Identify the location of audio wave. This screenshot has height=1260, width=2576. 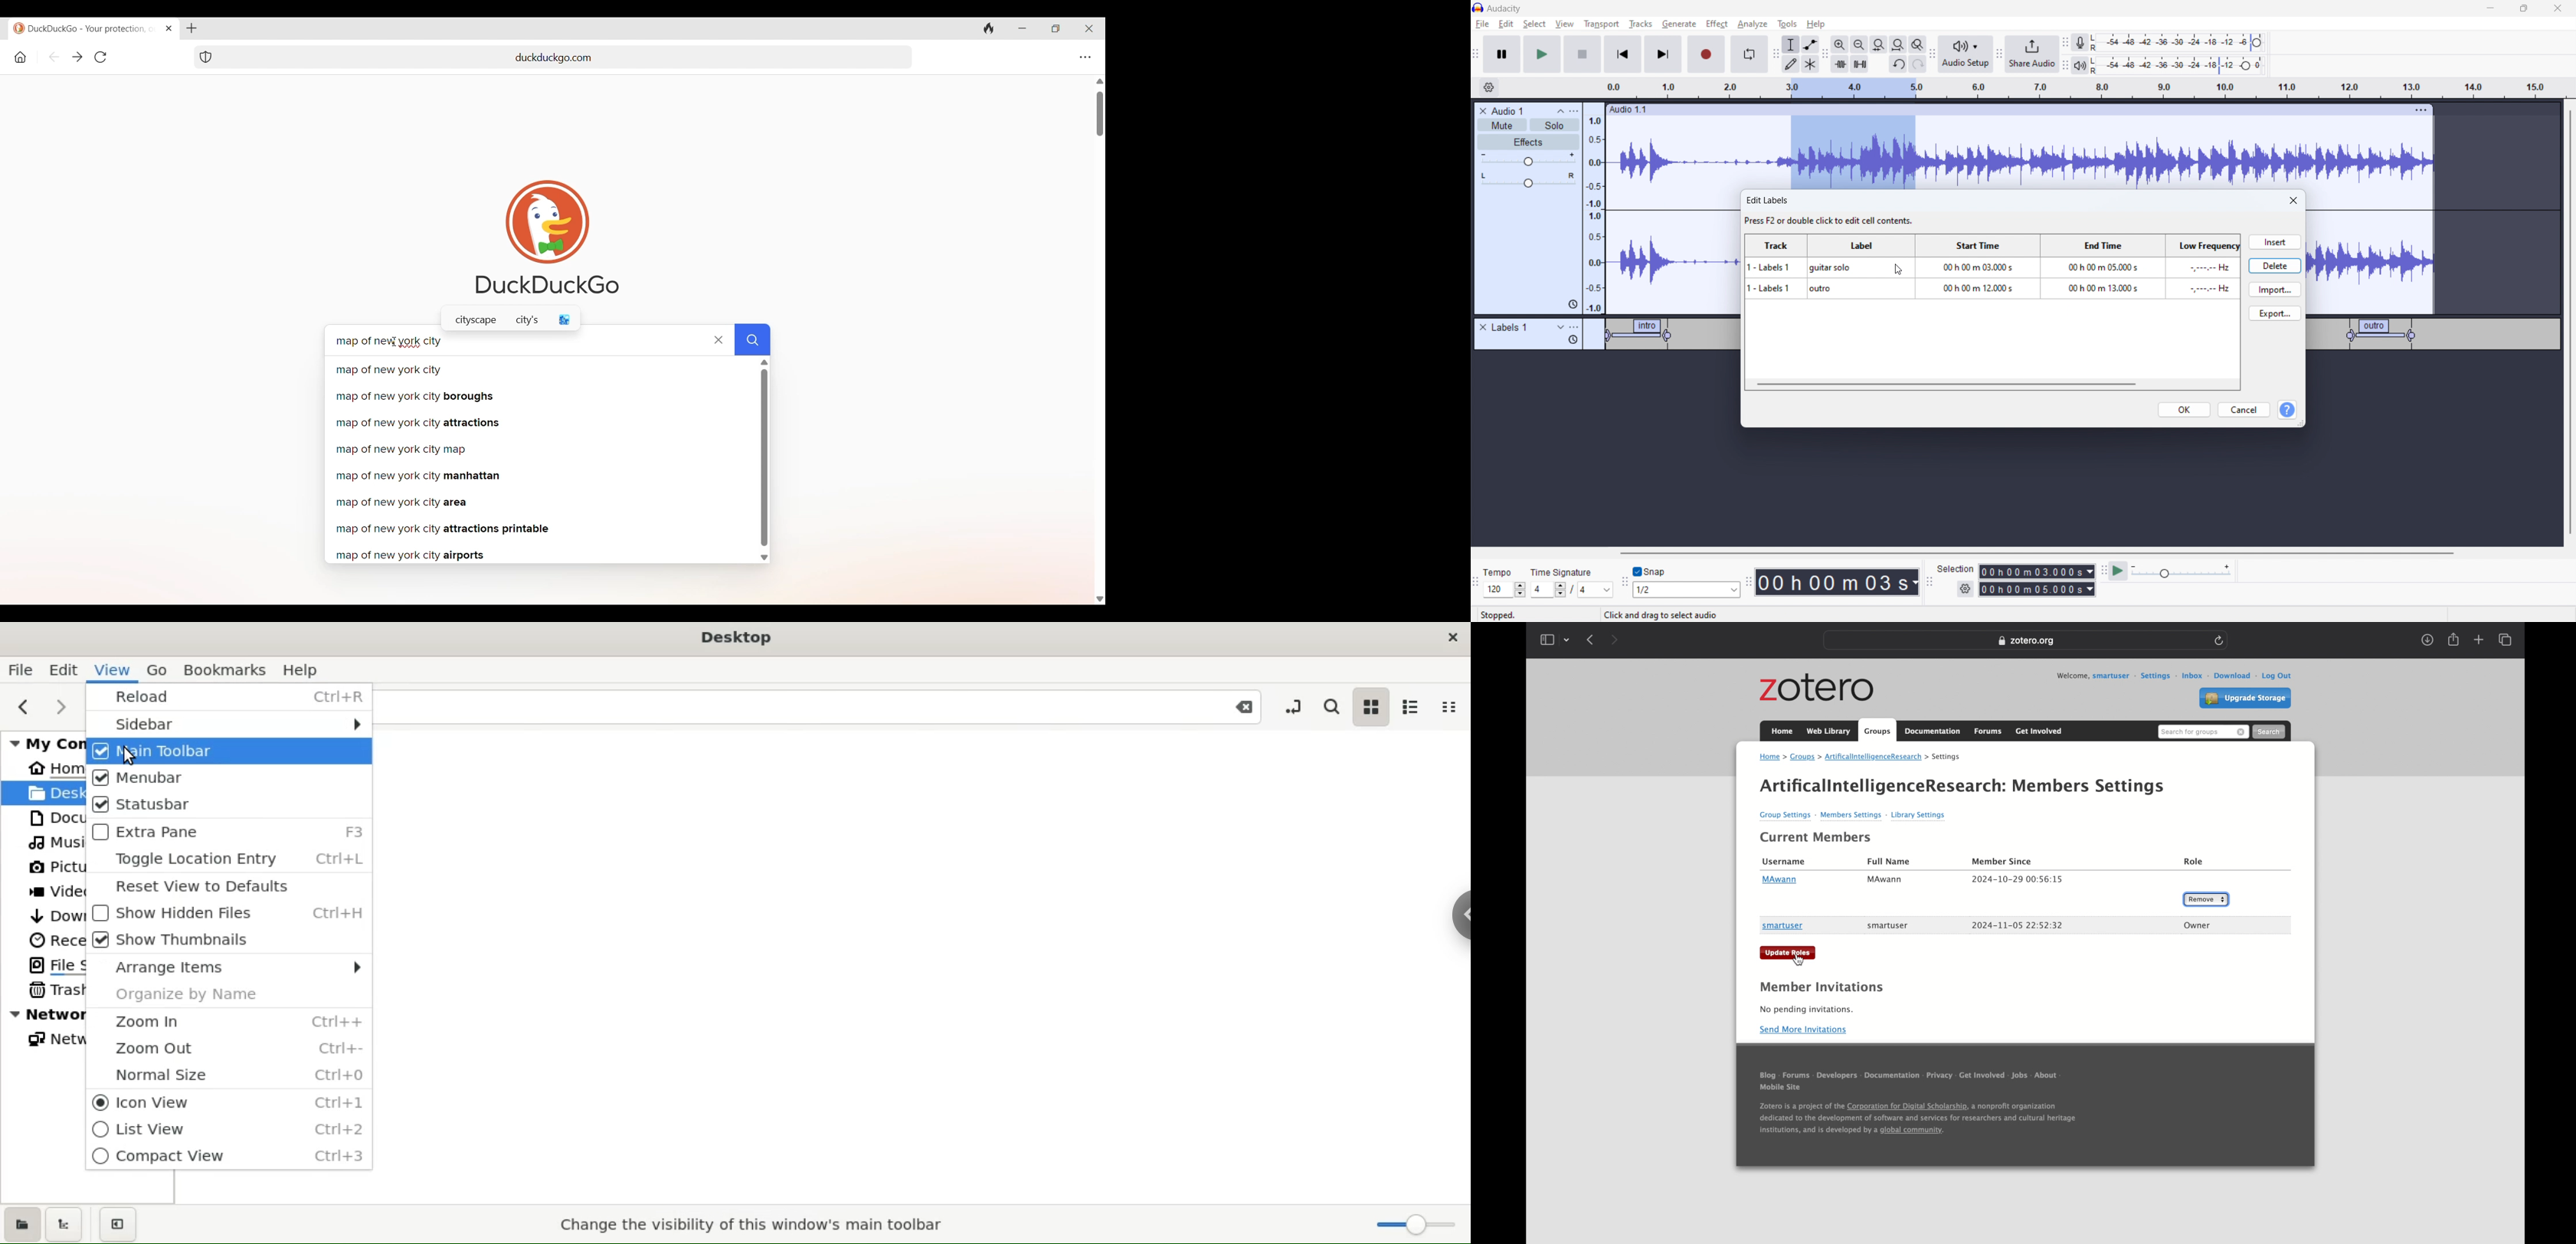
(2020, 153).